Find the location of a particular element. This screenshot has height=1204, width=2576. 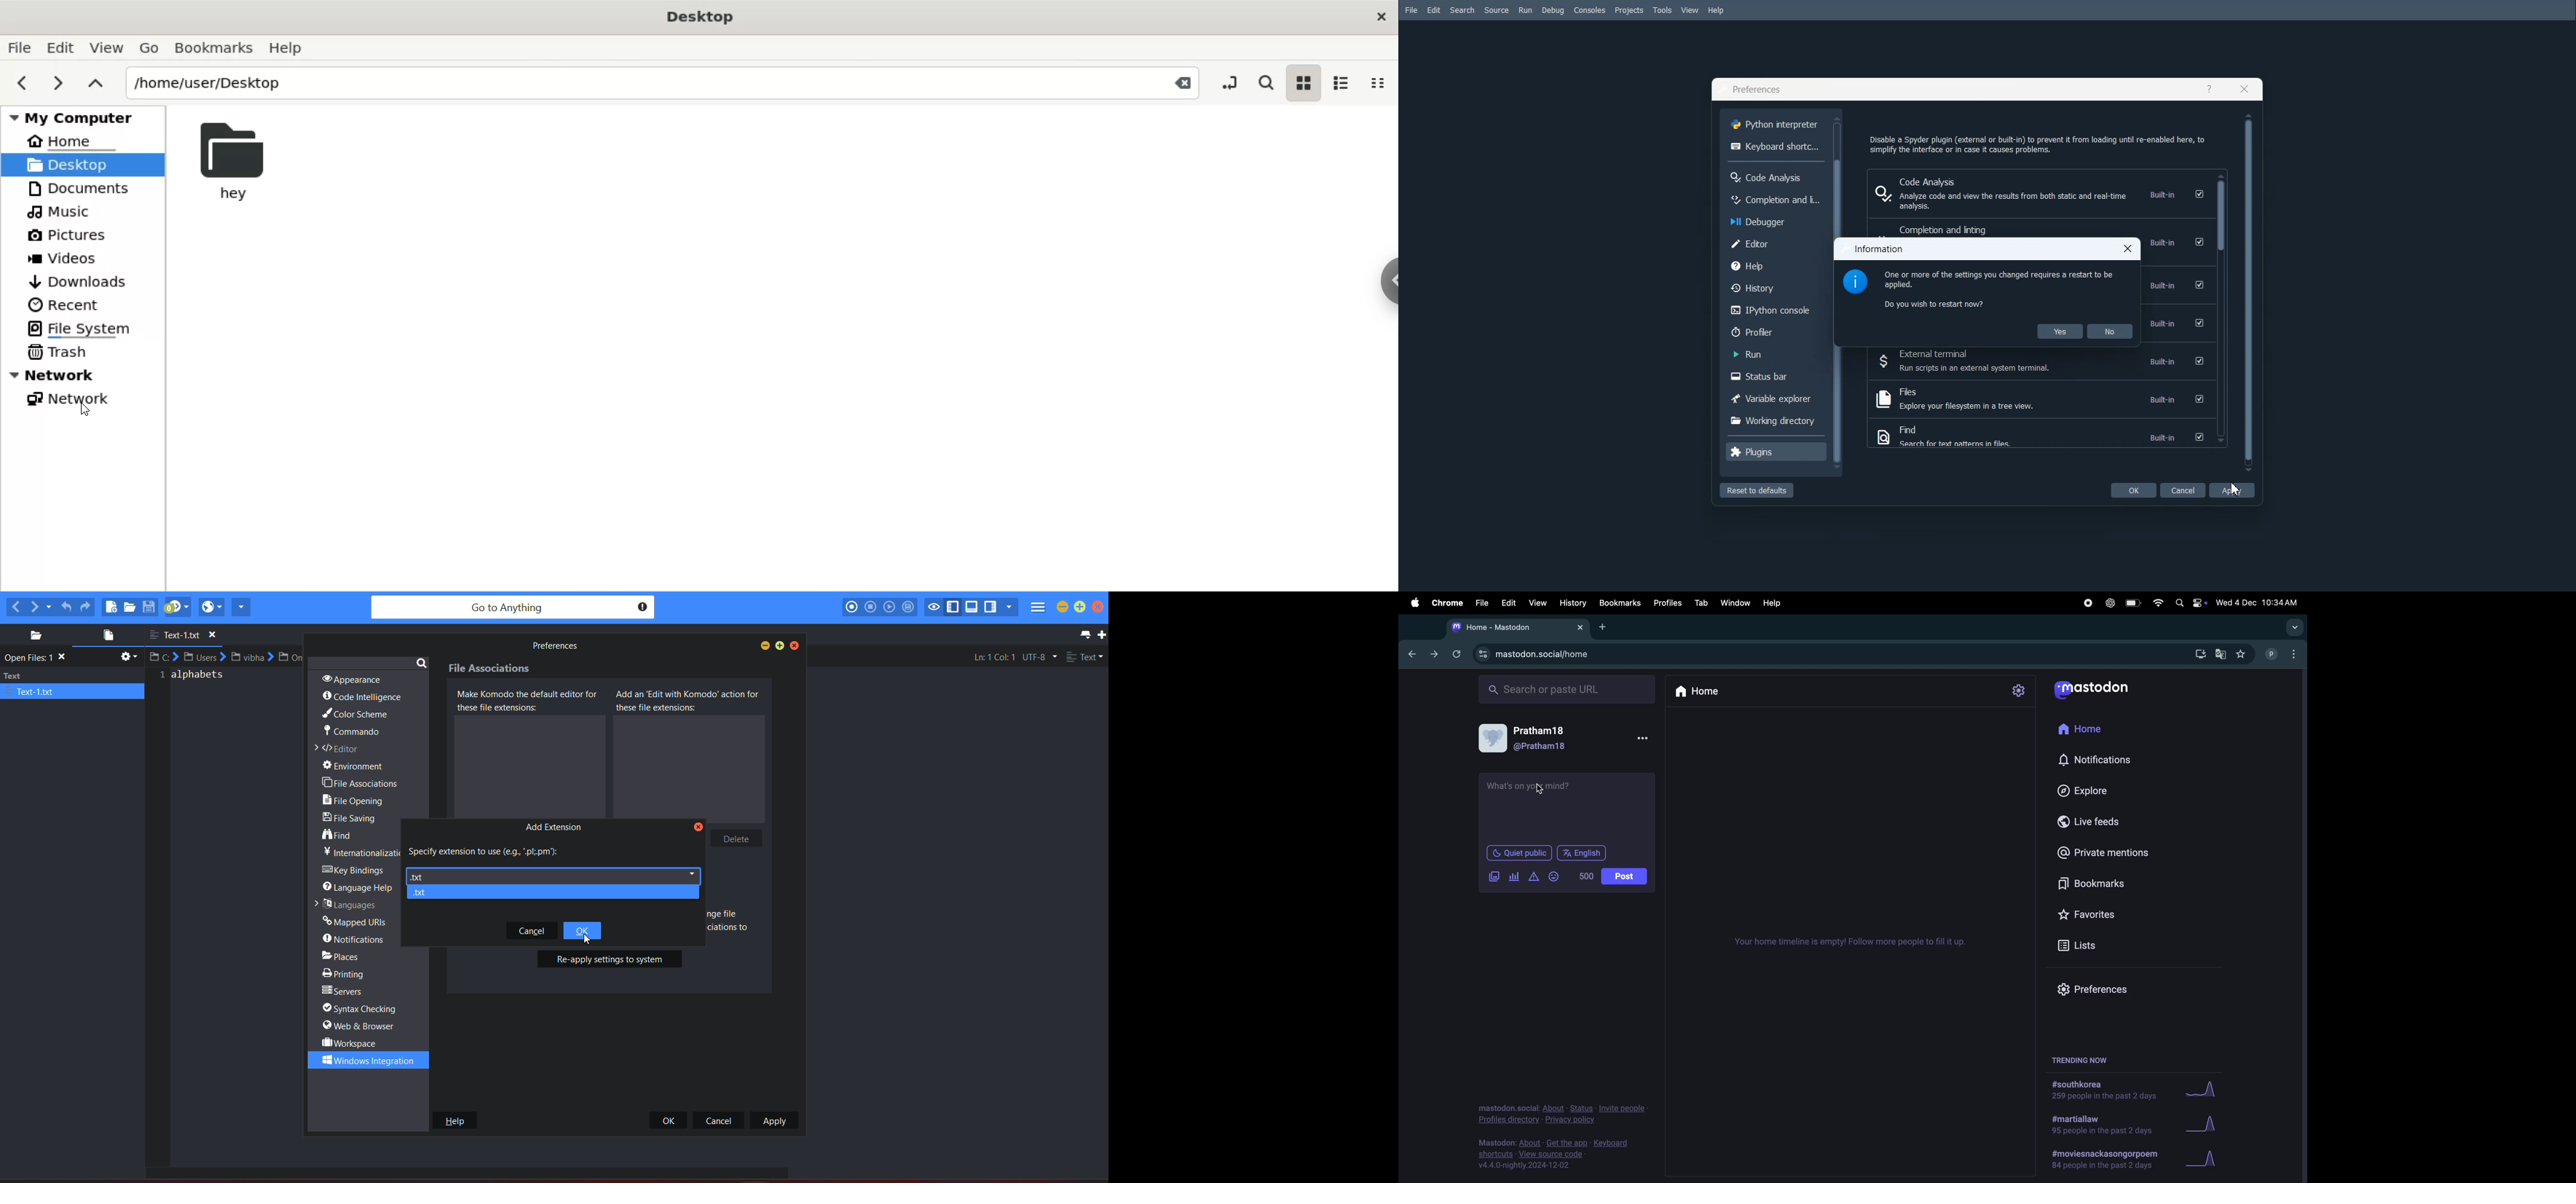

Trash is located at coordinates (64, 350).